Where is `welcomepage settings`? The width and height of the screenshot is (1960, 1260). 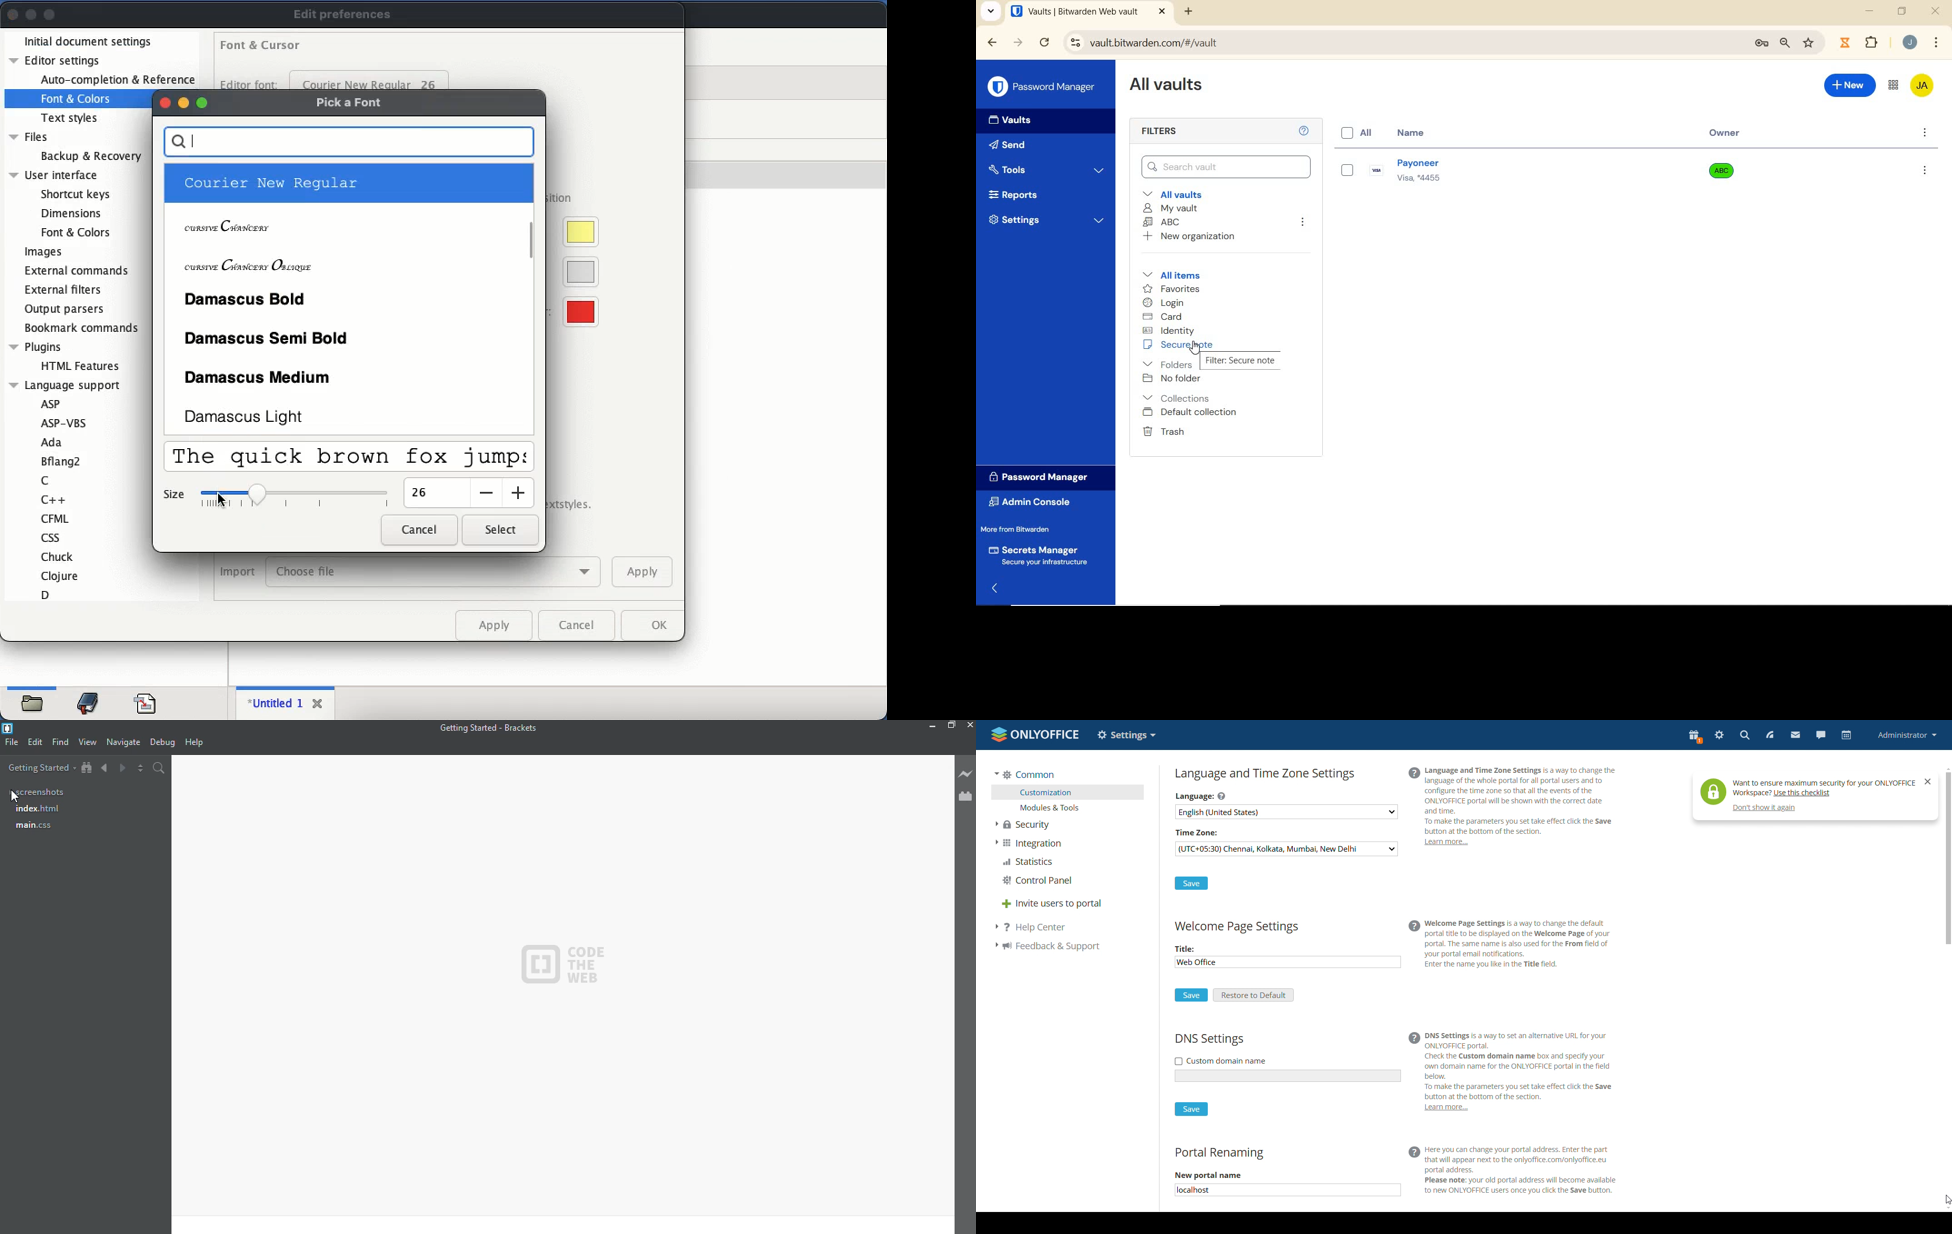
welcomepage settings is located at coordinates (1235, 928).